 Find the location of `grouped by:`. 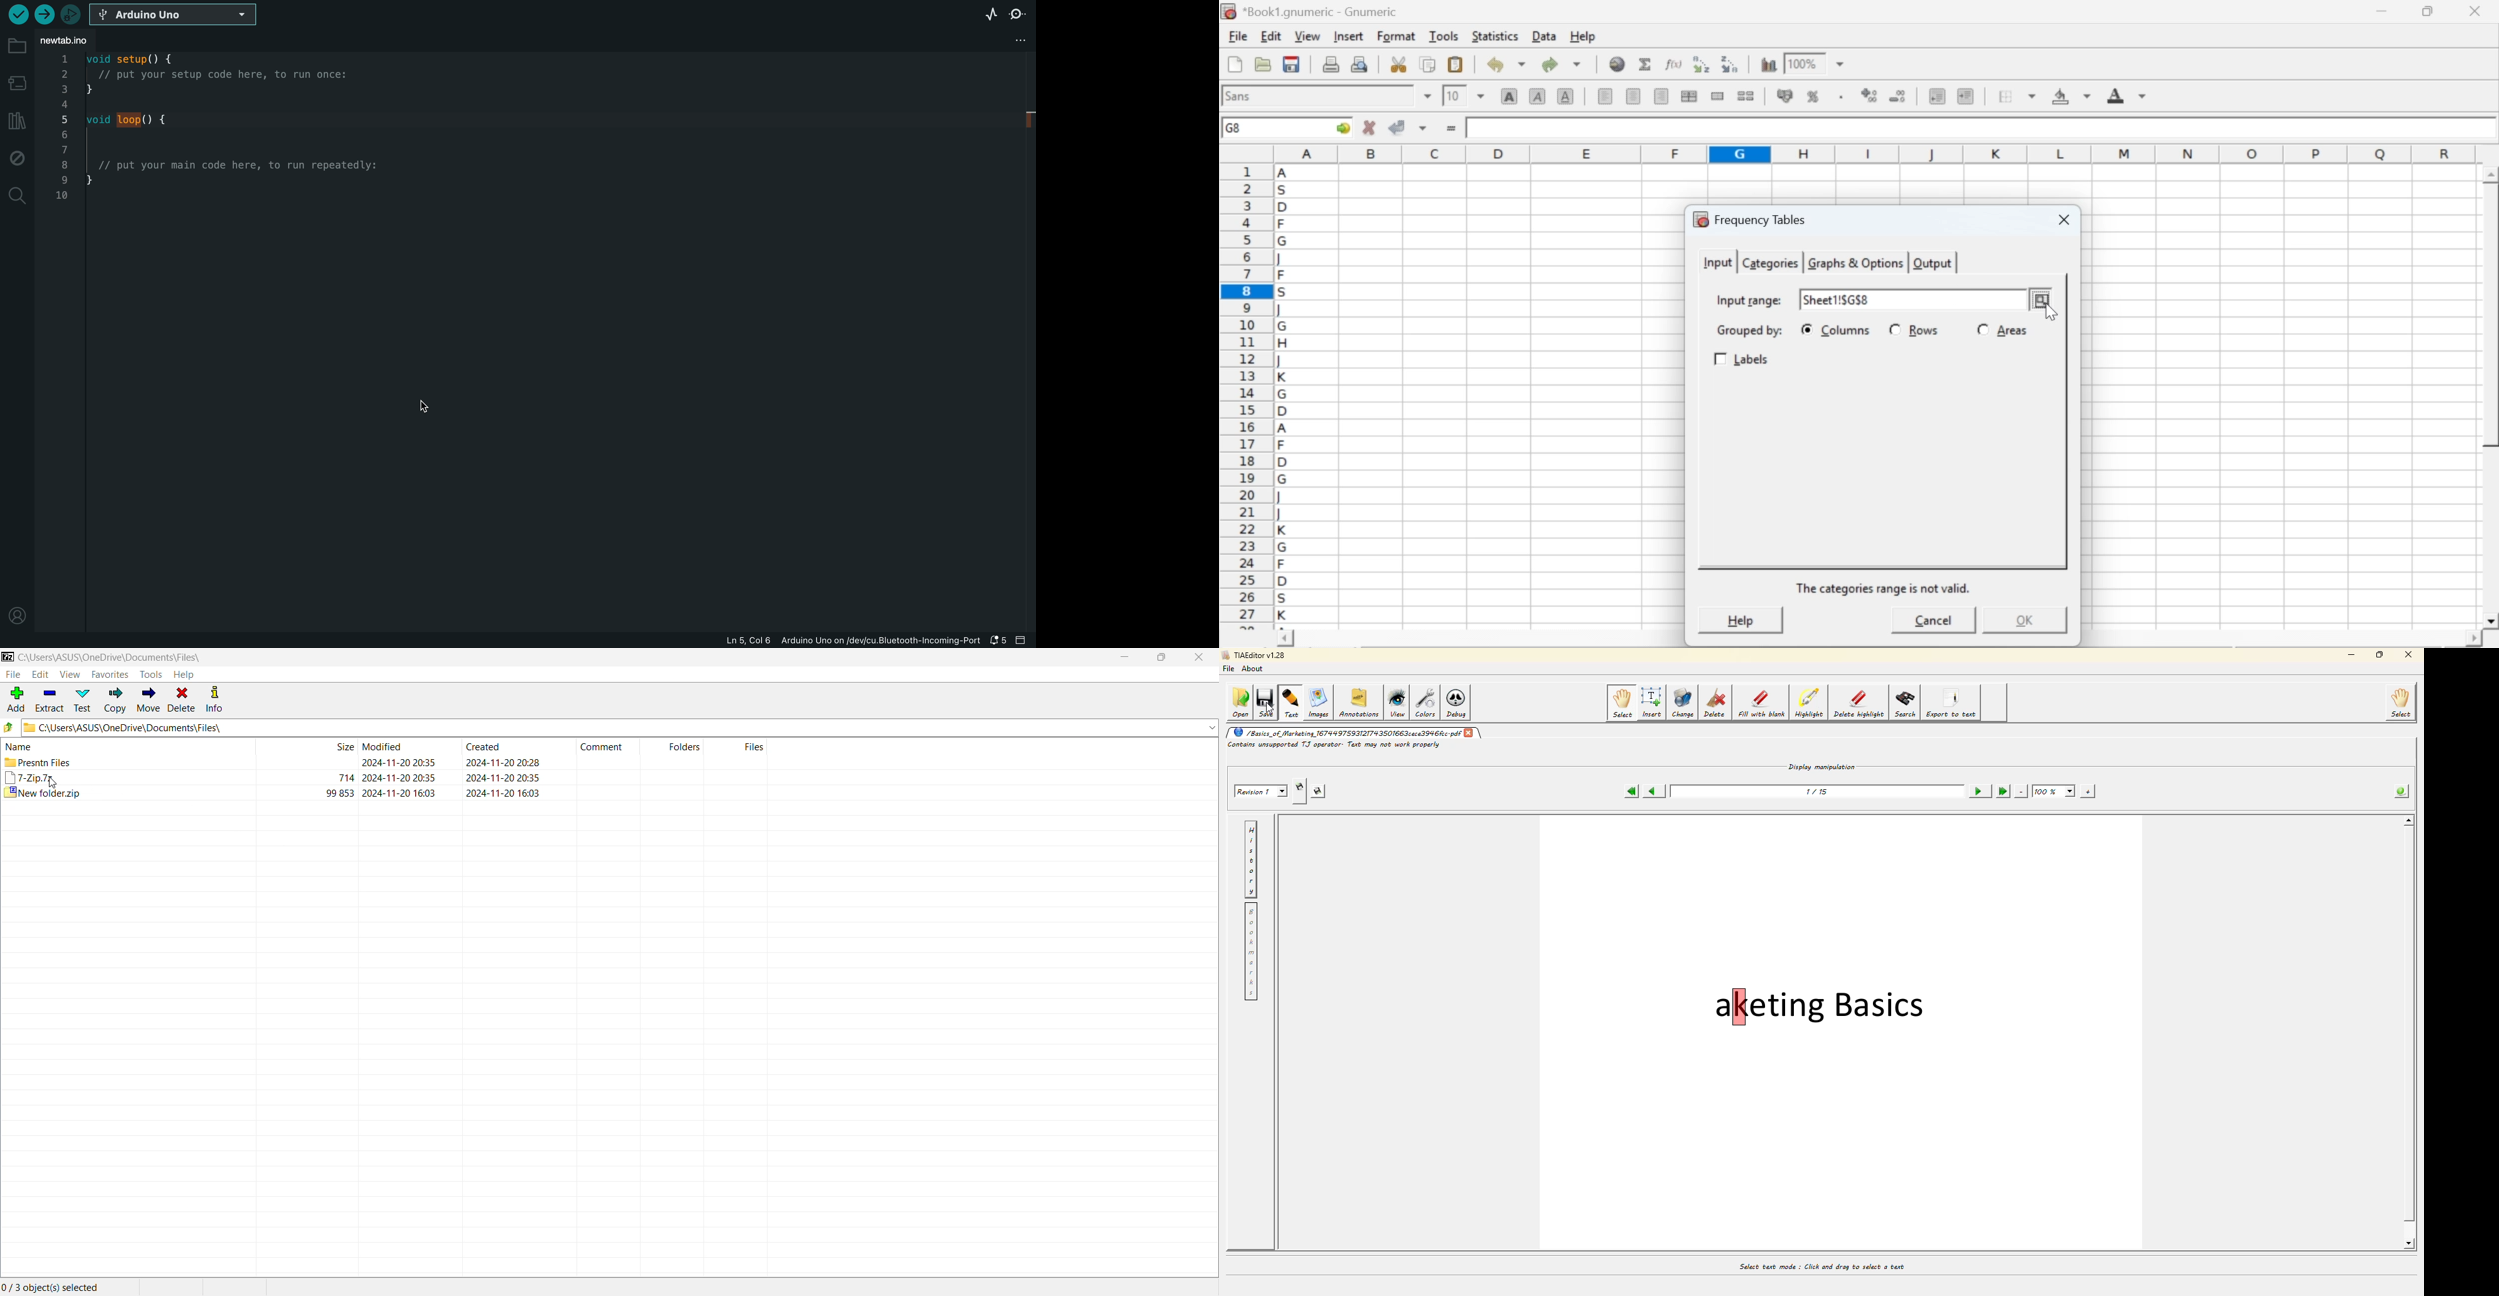

grouped by: is located at coordinates (1748, 331).